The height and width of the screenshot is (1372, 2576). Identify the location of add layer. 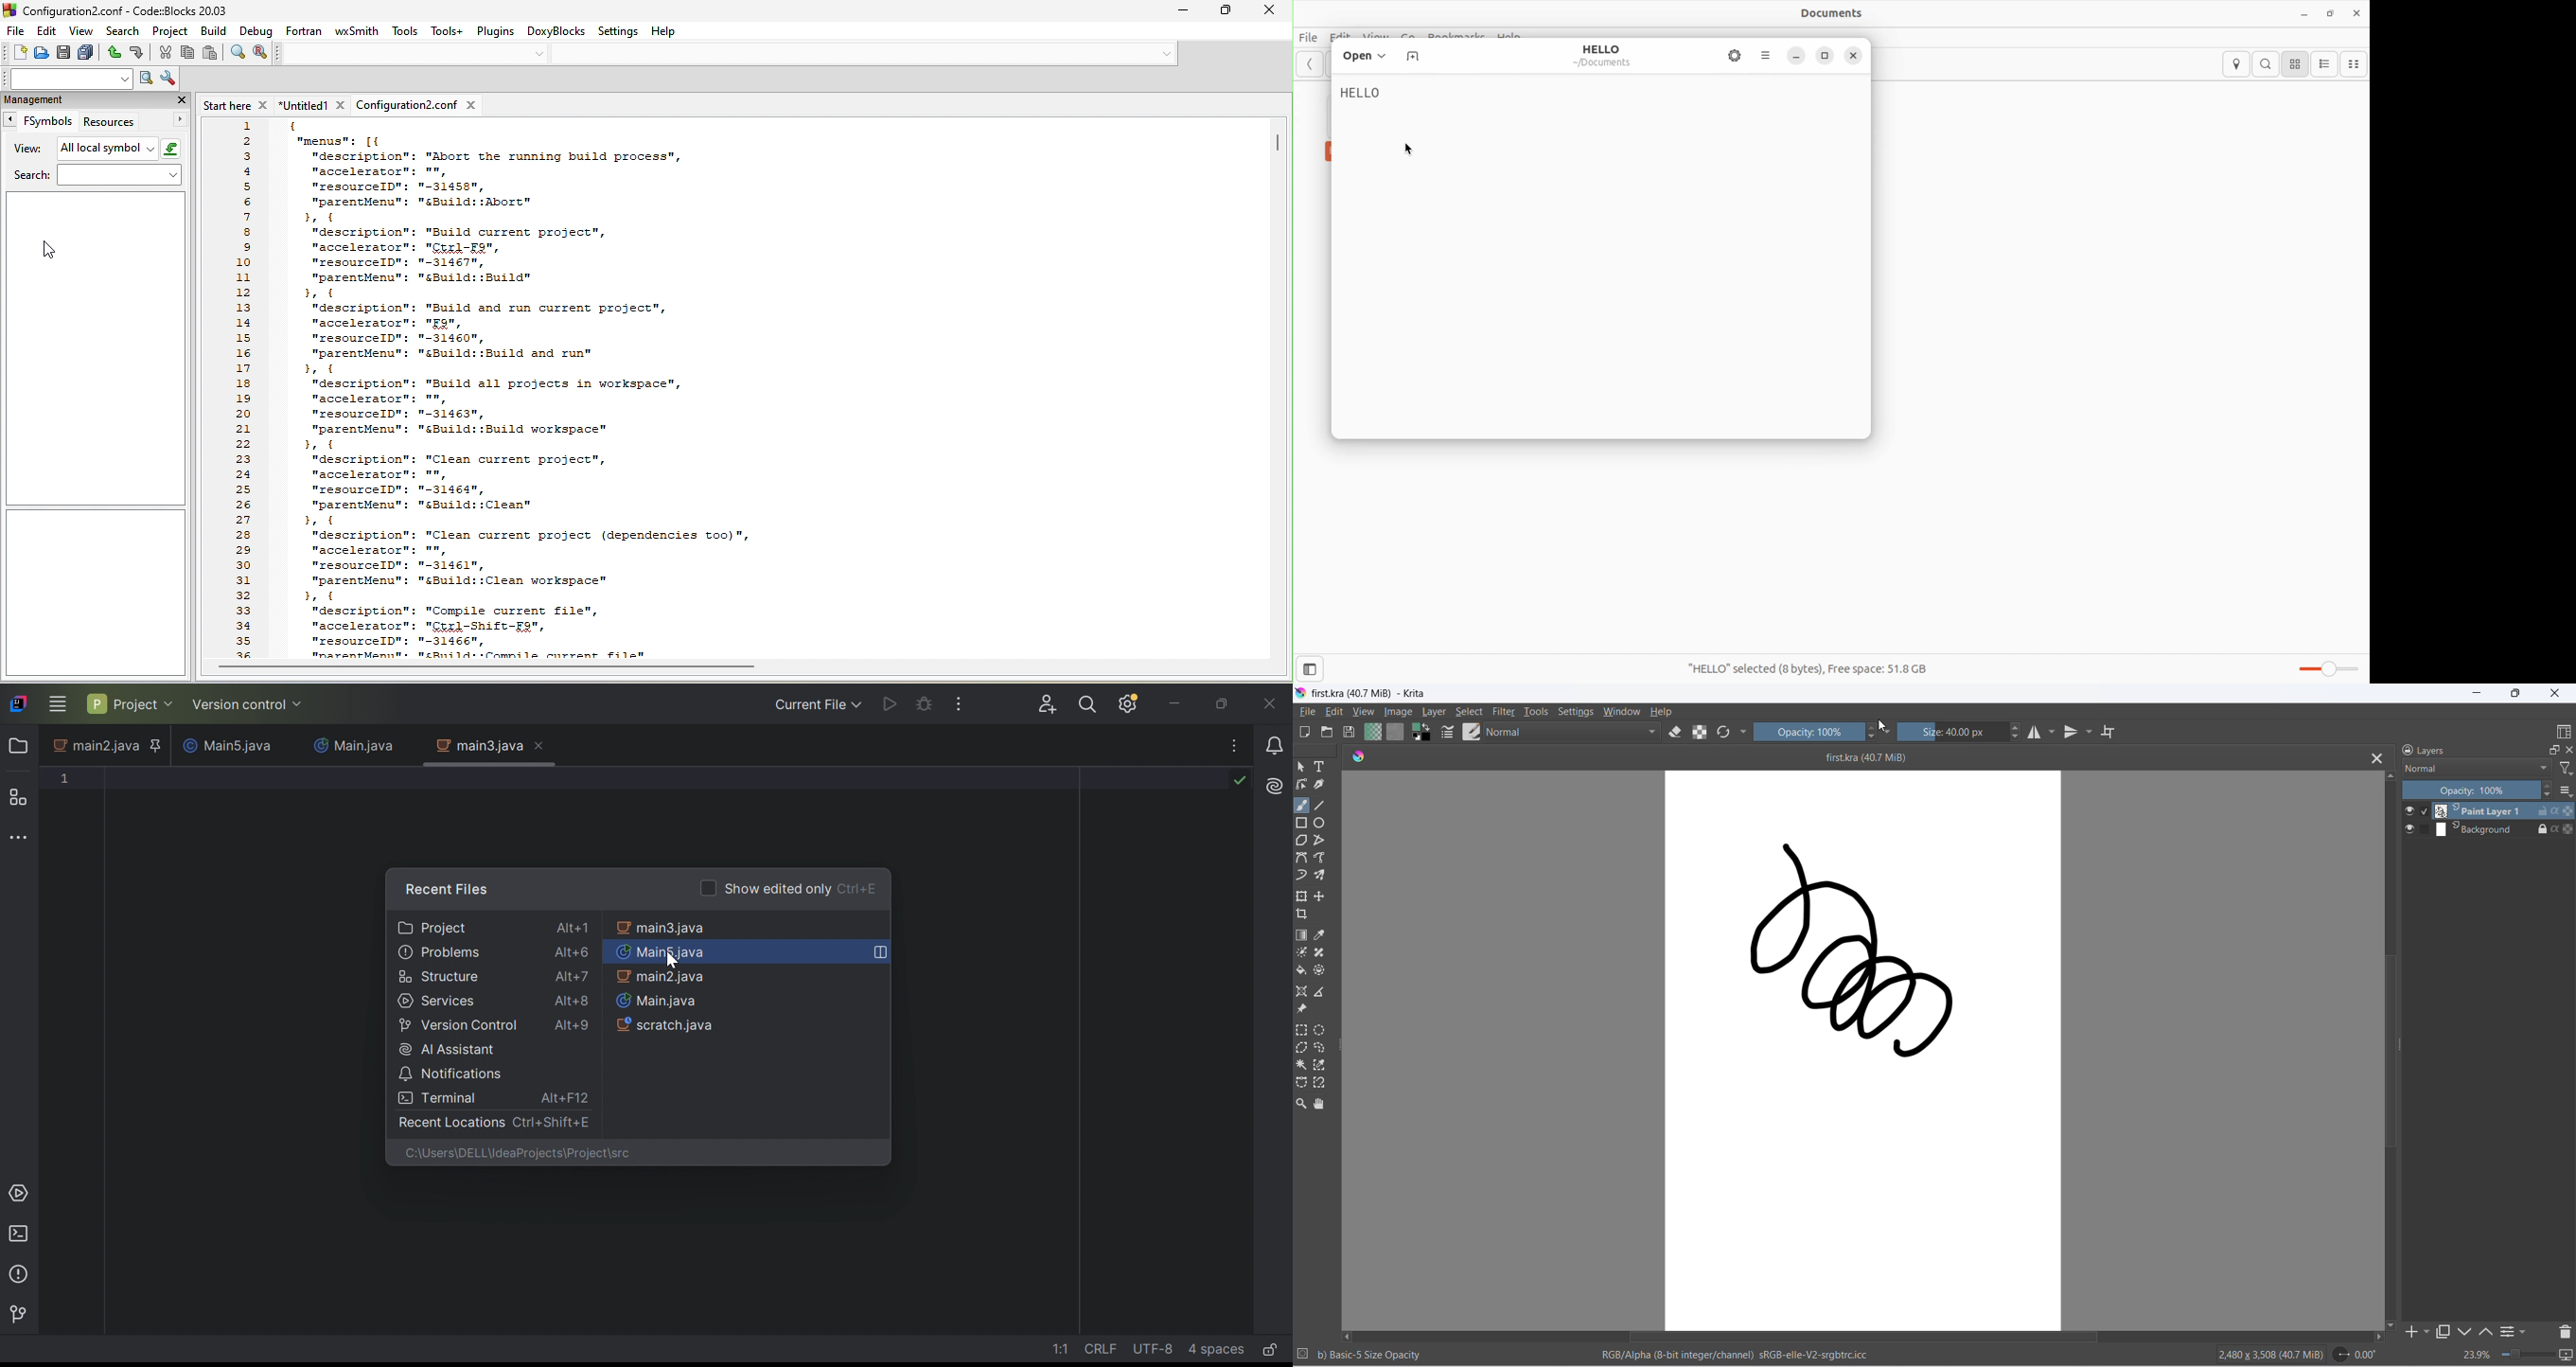
(2411, 1332).